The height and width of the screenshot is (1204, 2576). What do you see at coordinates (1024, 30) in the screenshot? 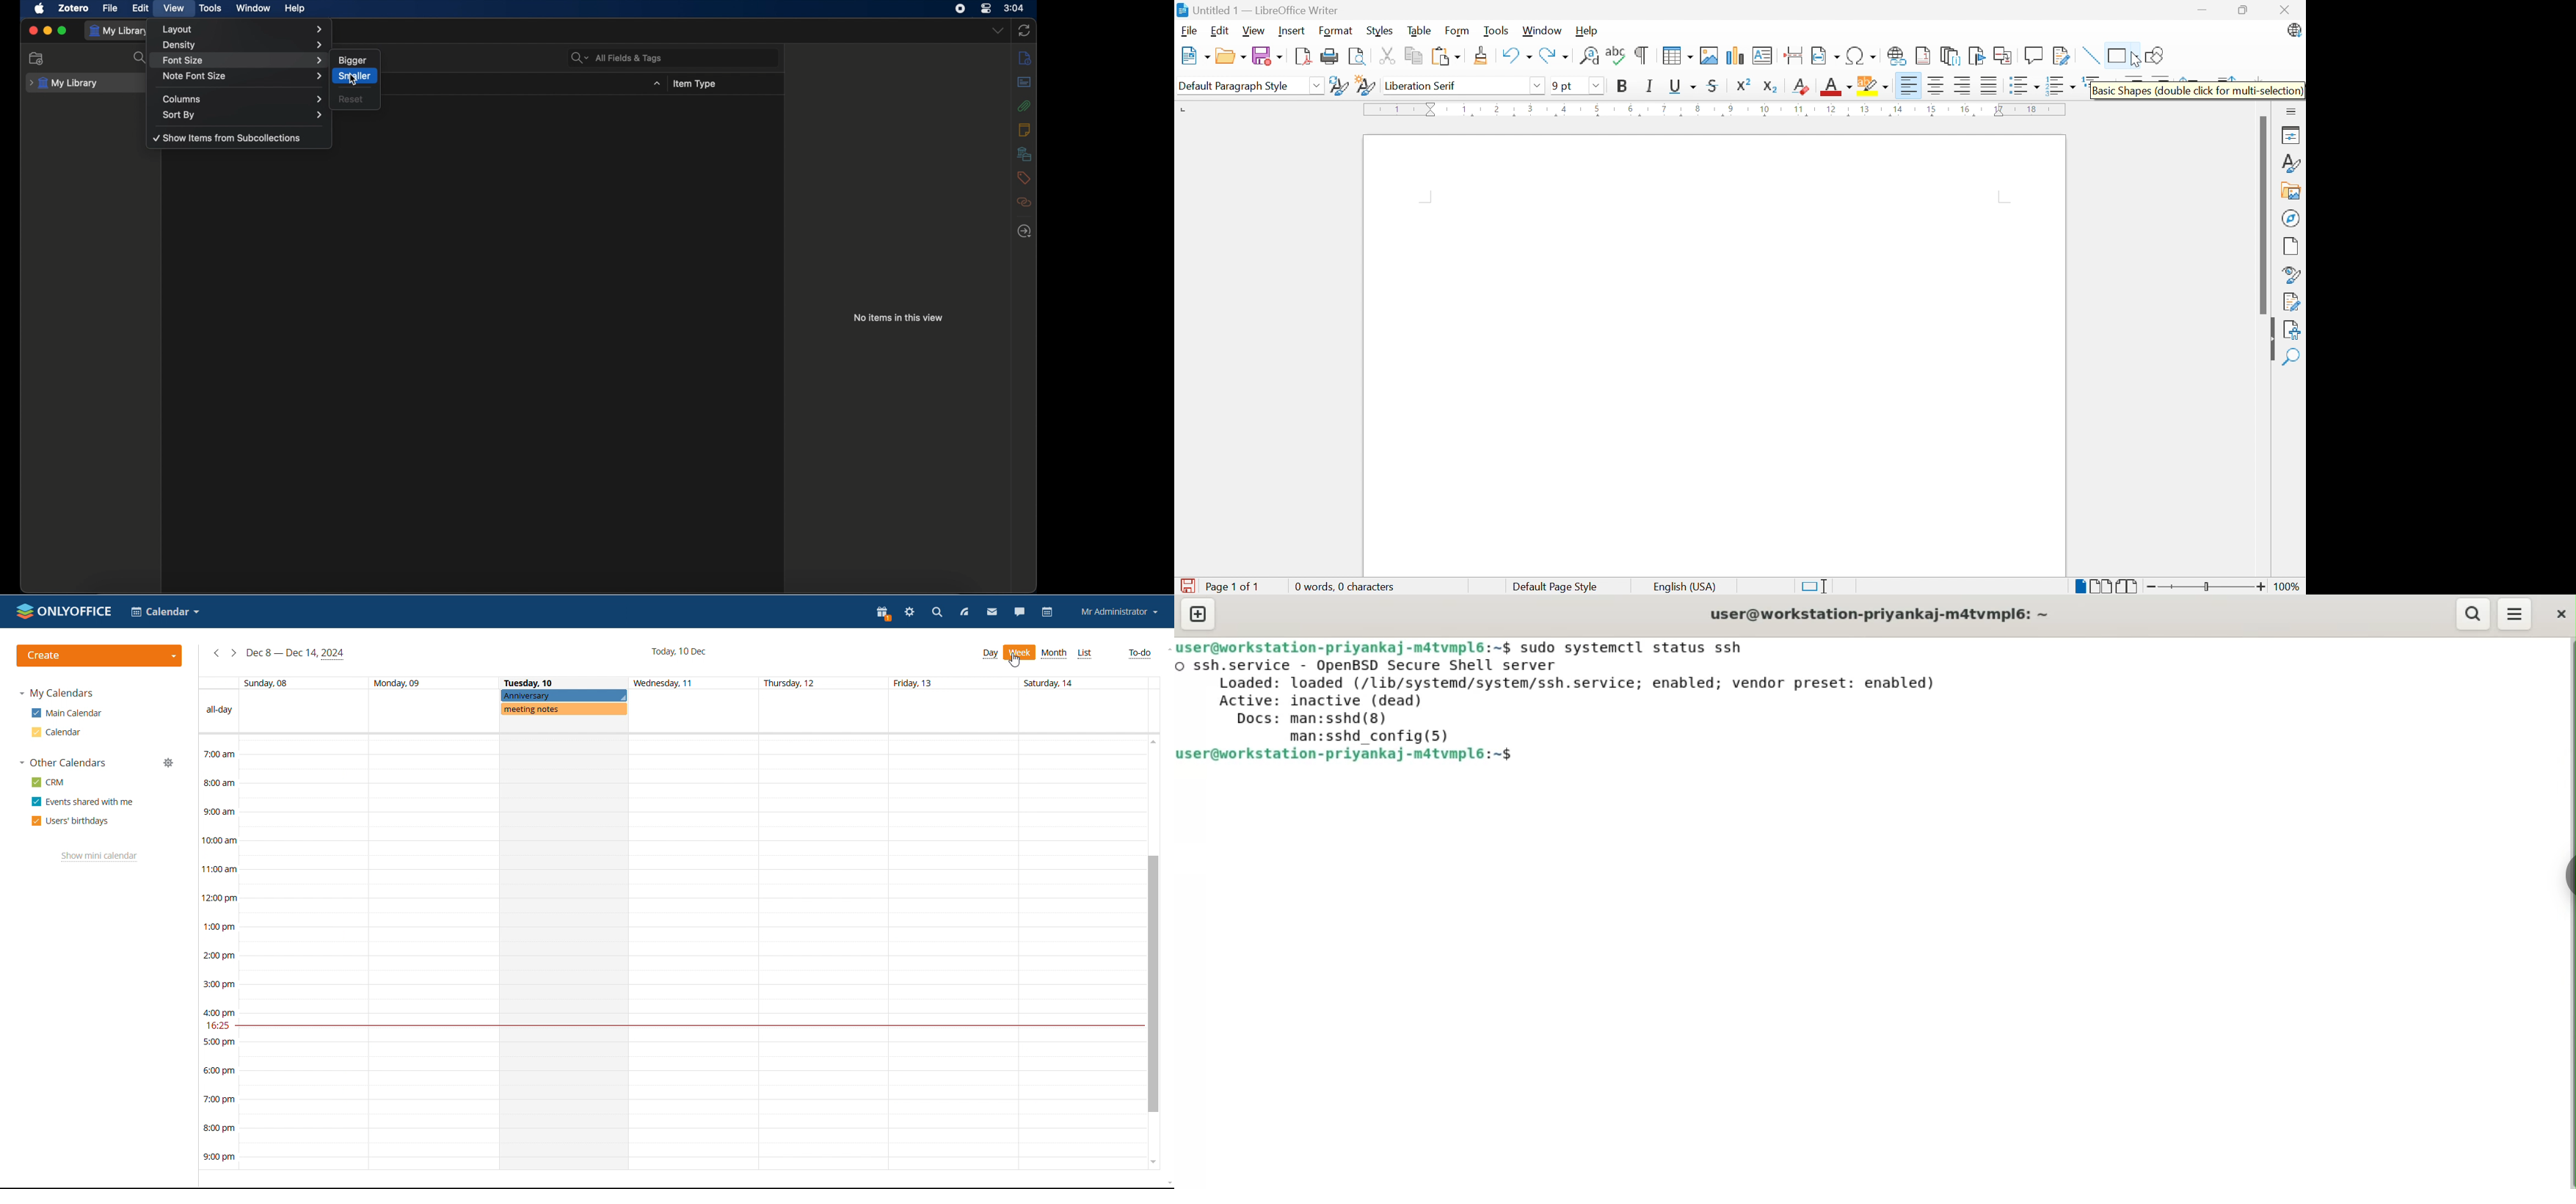
I see `sync` at bounding box center [1024, 30].